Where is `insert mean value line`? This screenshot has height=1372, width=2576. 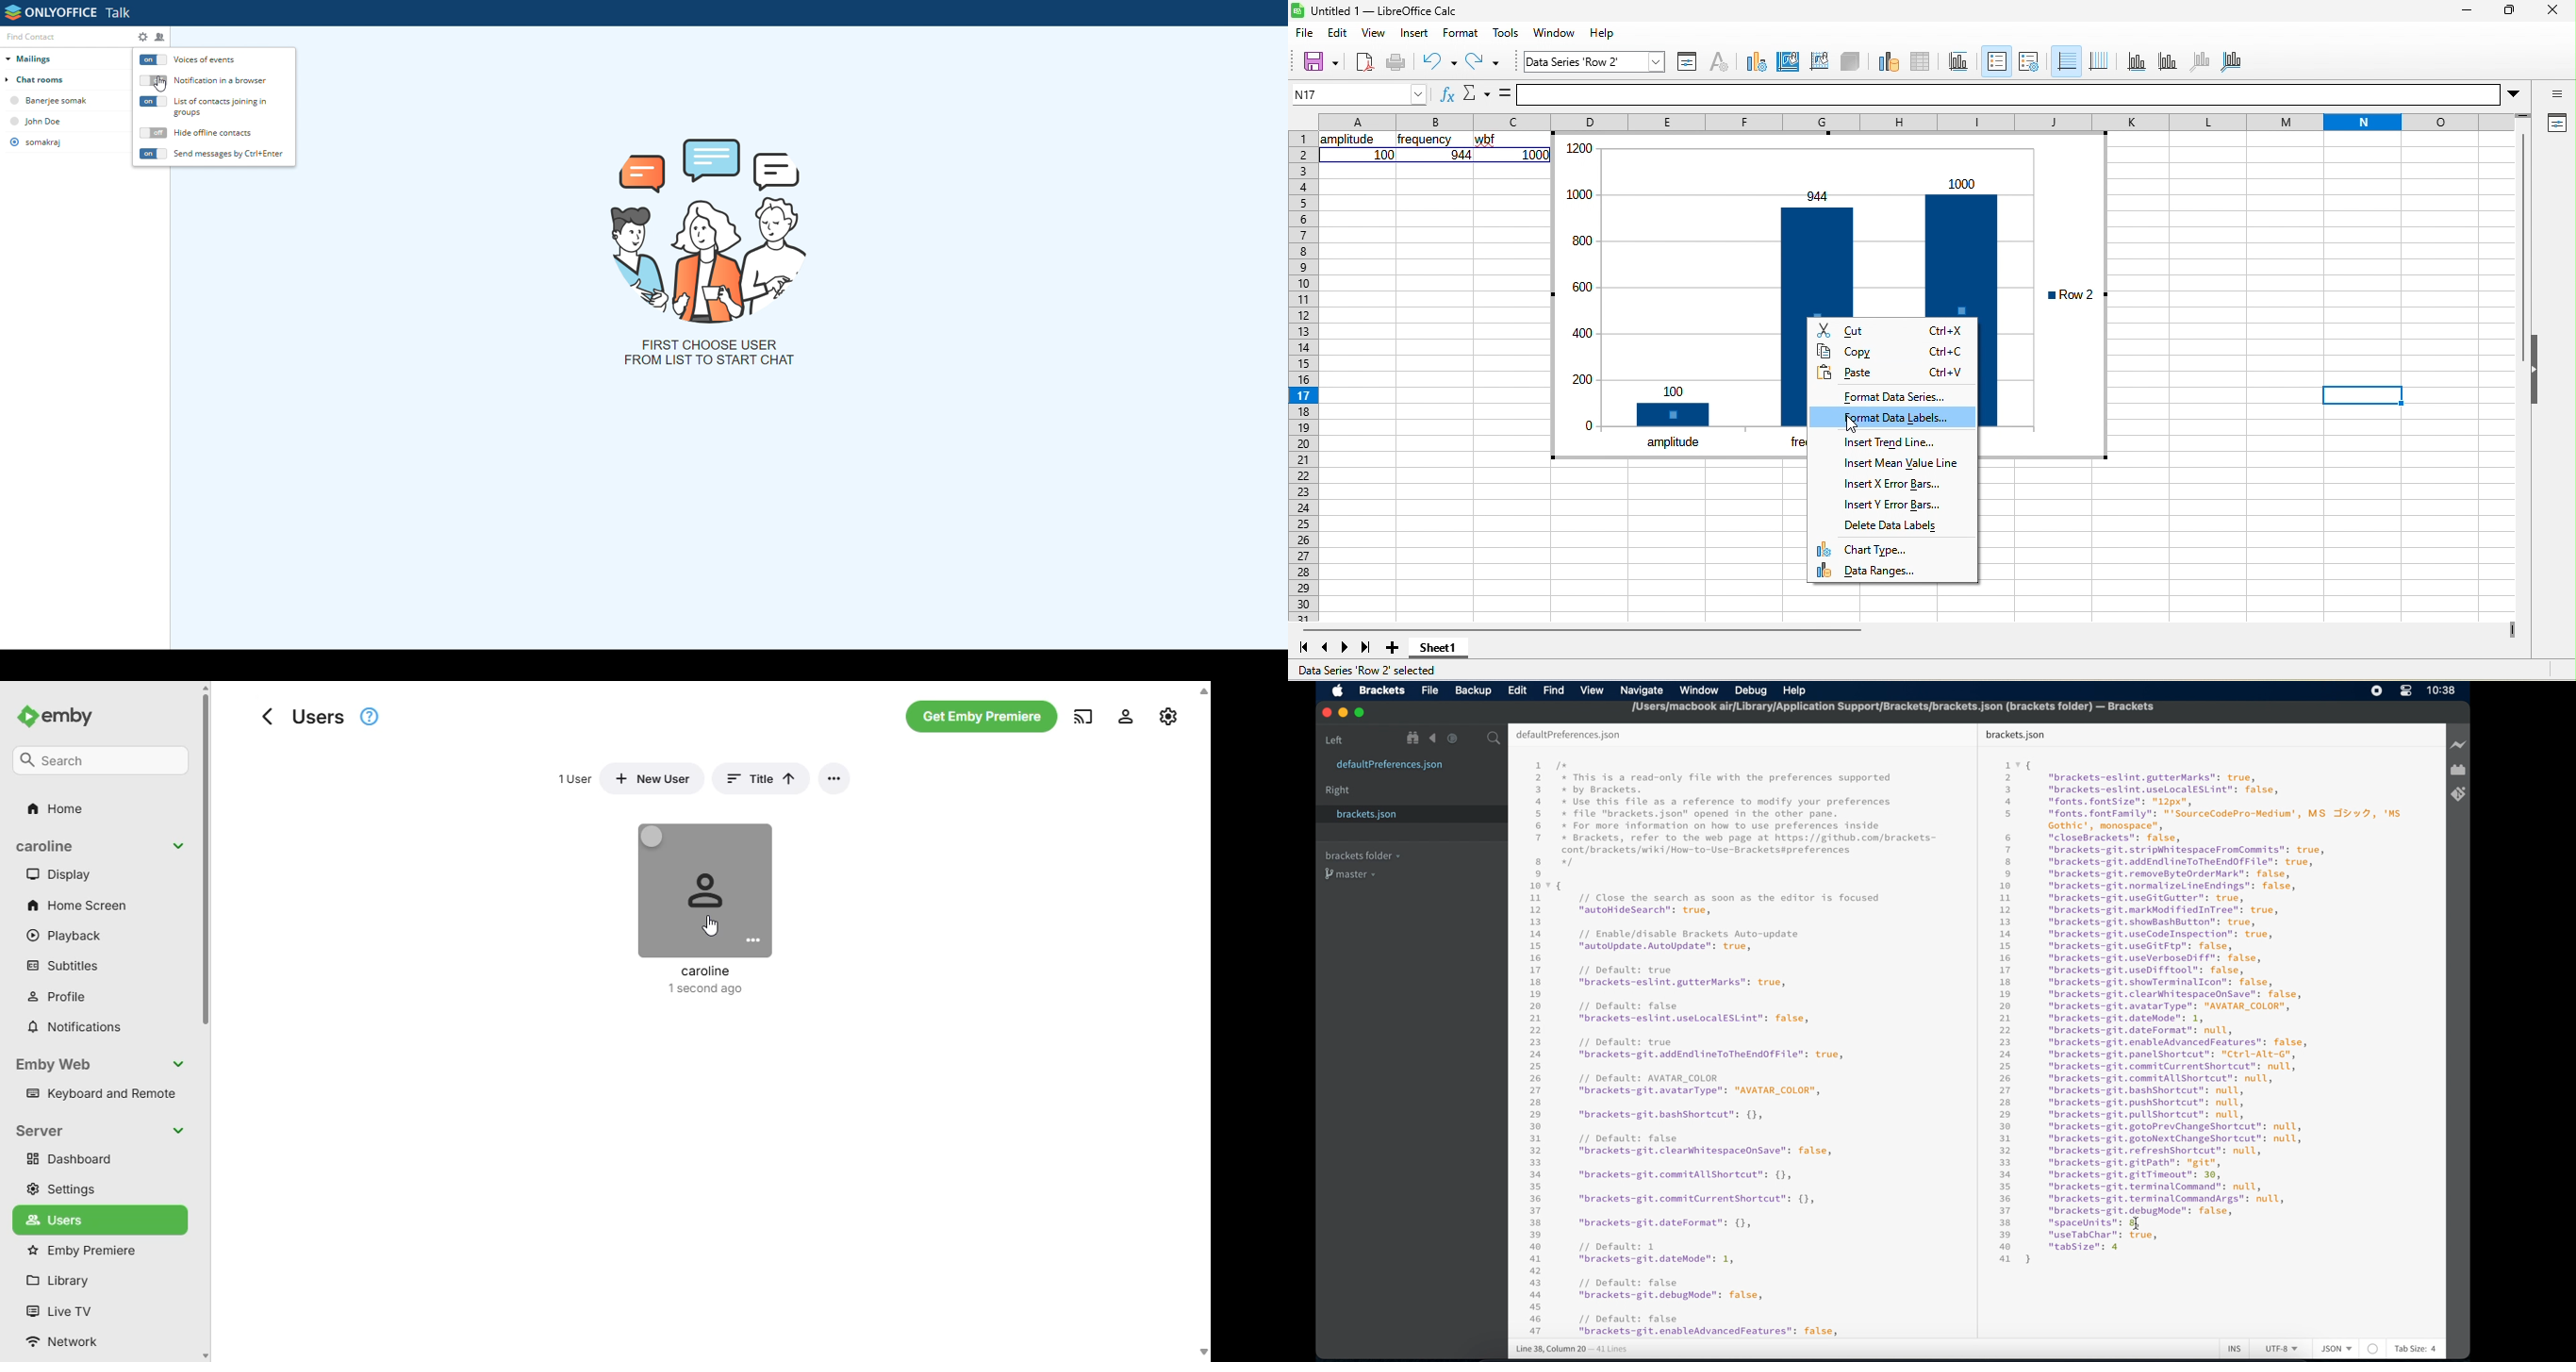
insert mean value line is located at coordinates (1900, 465).